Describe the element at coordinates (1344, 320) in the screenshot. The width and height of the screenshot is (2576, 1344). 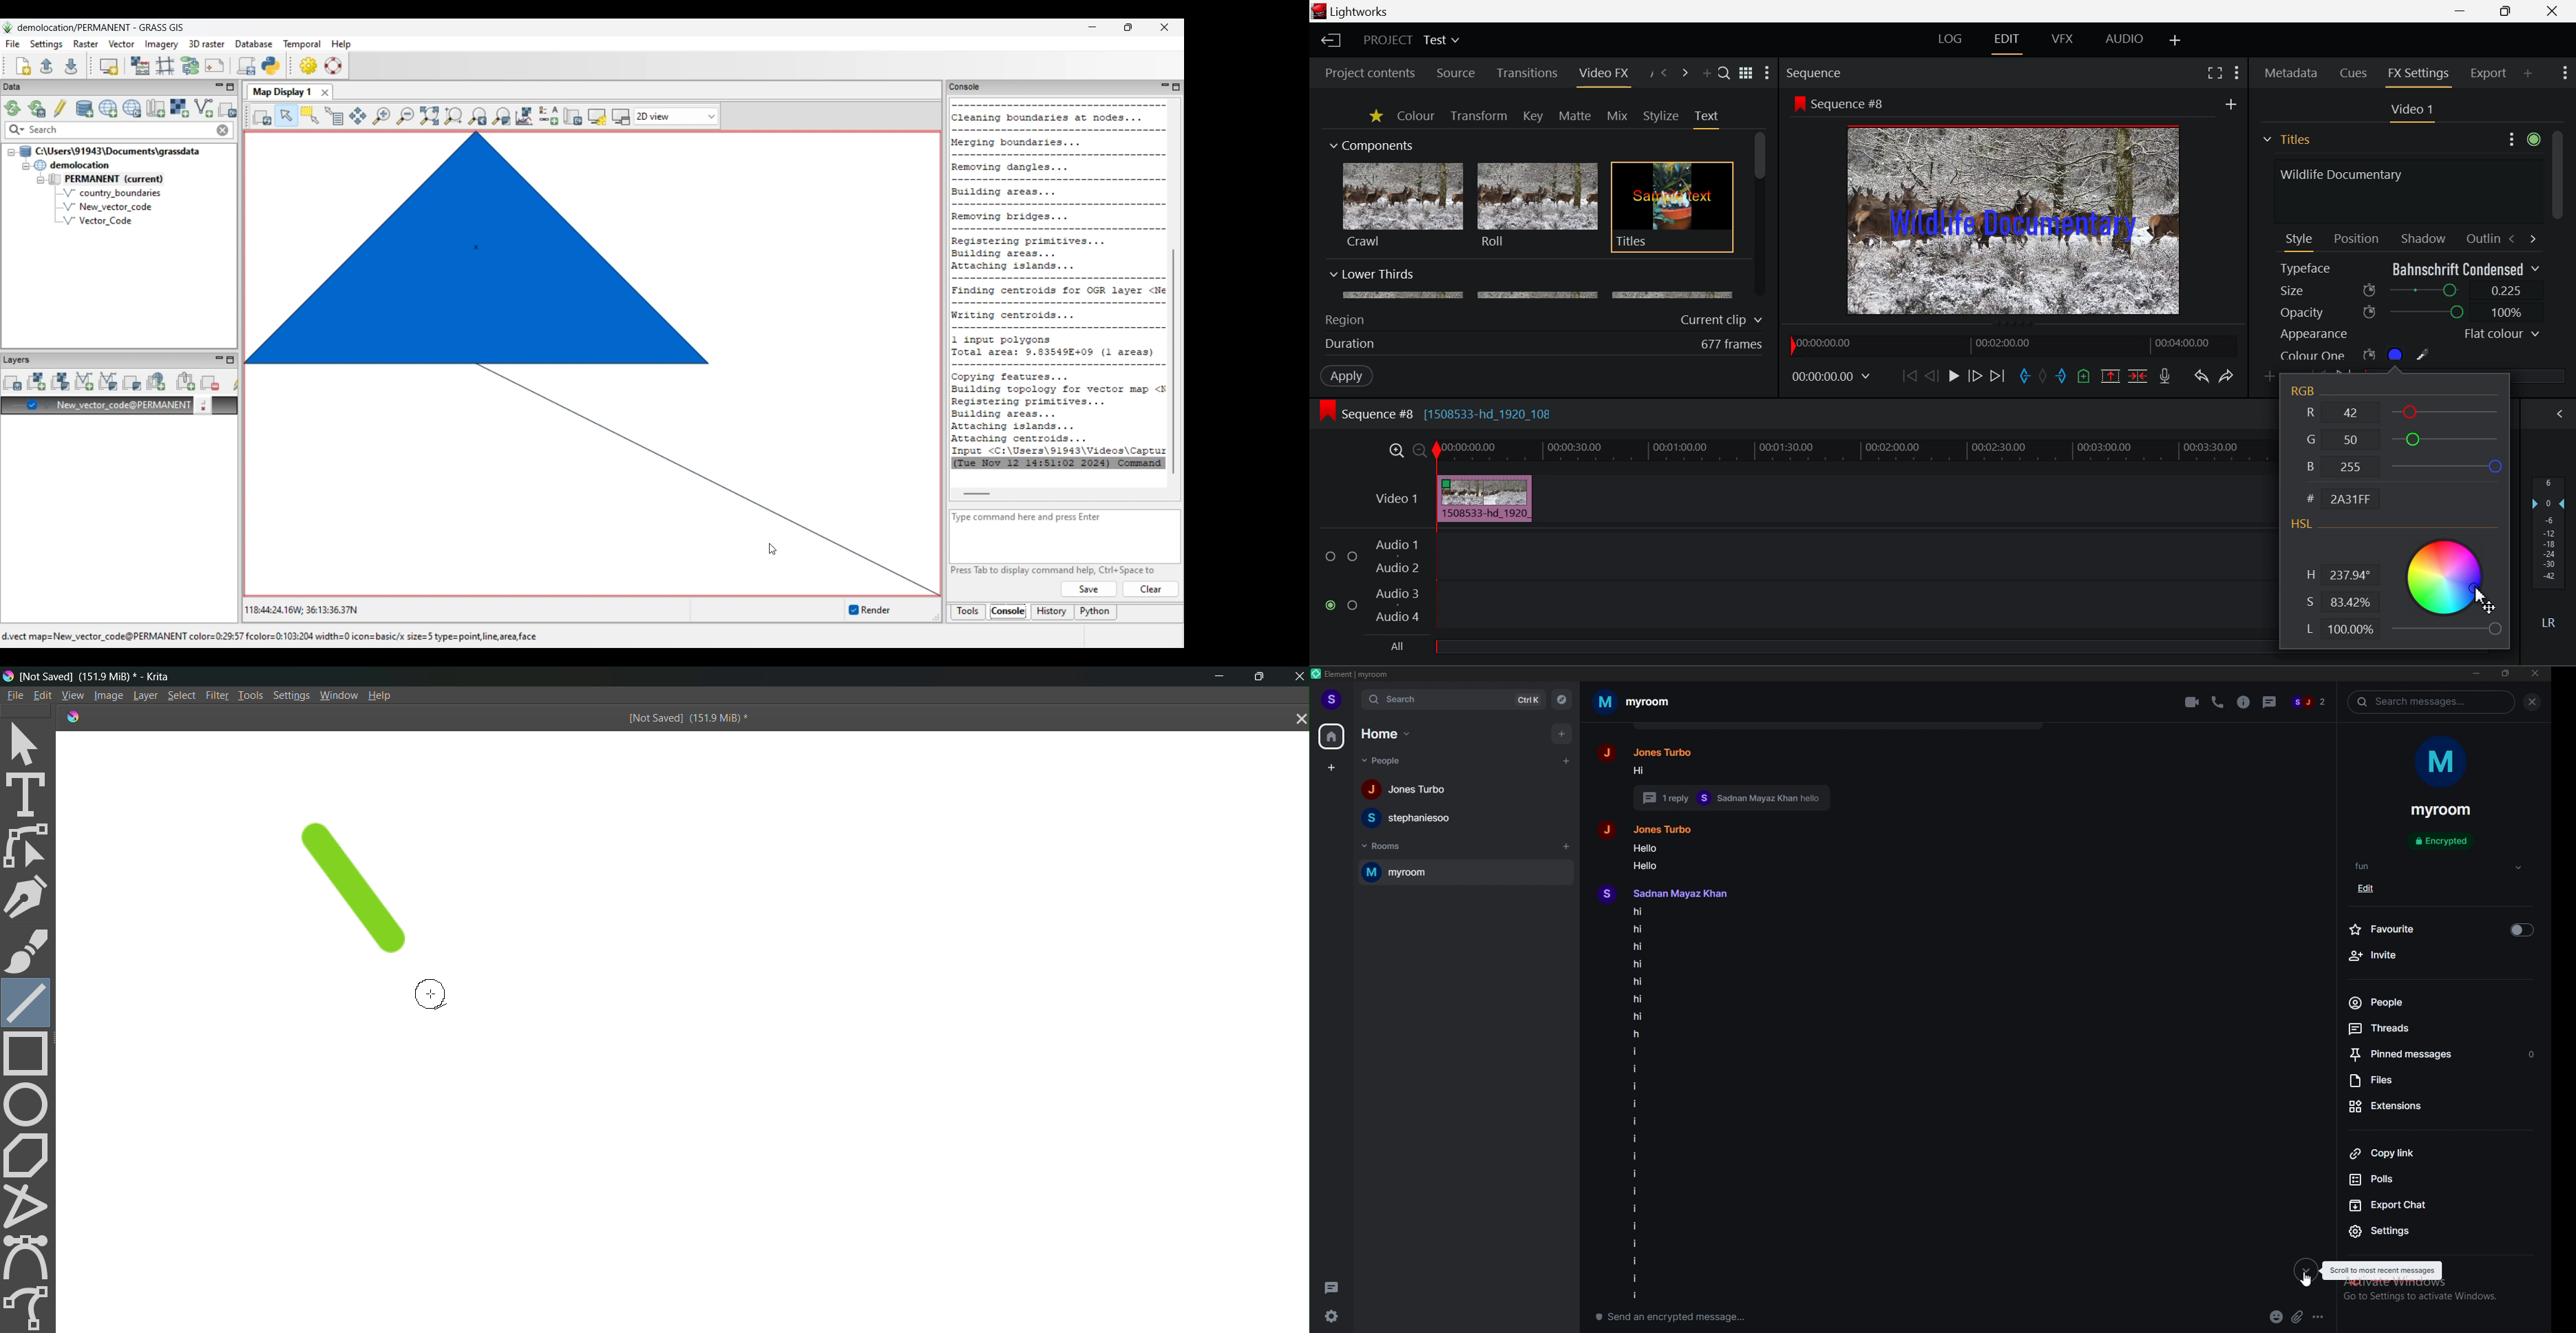
I see `Region` at that location.